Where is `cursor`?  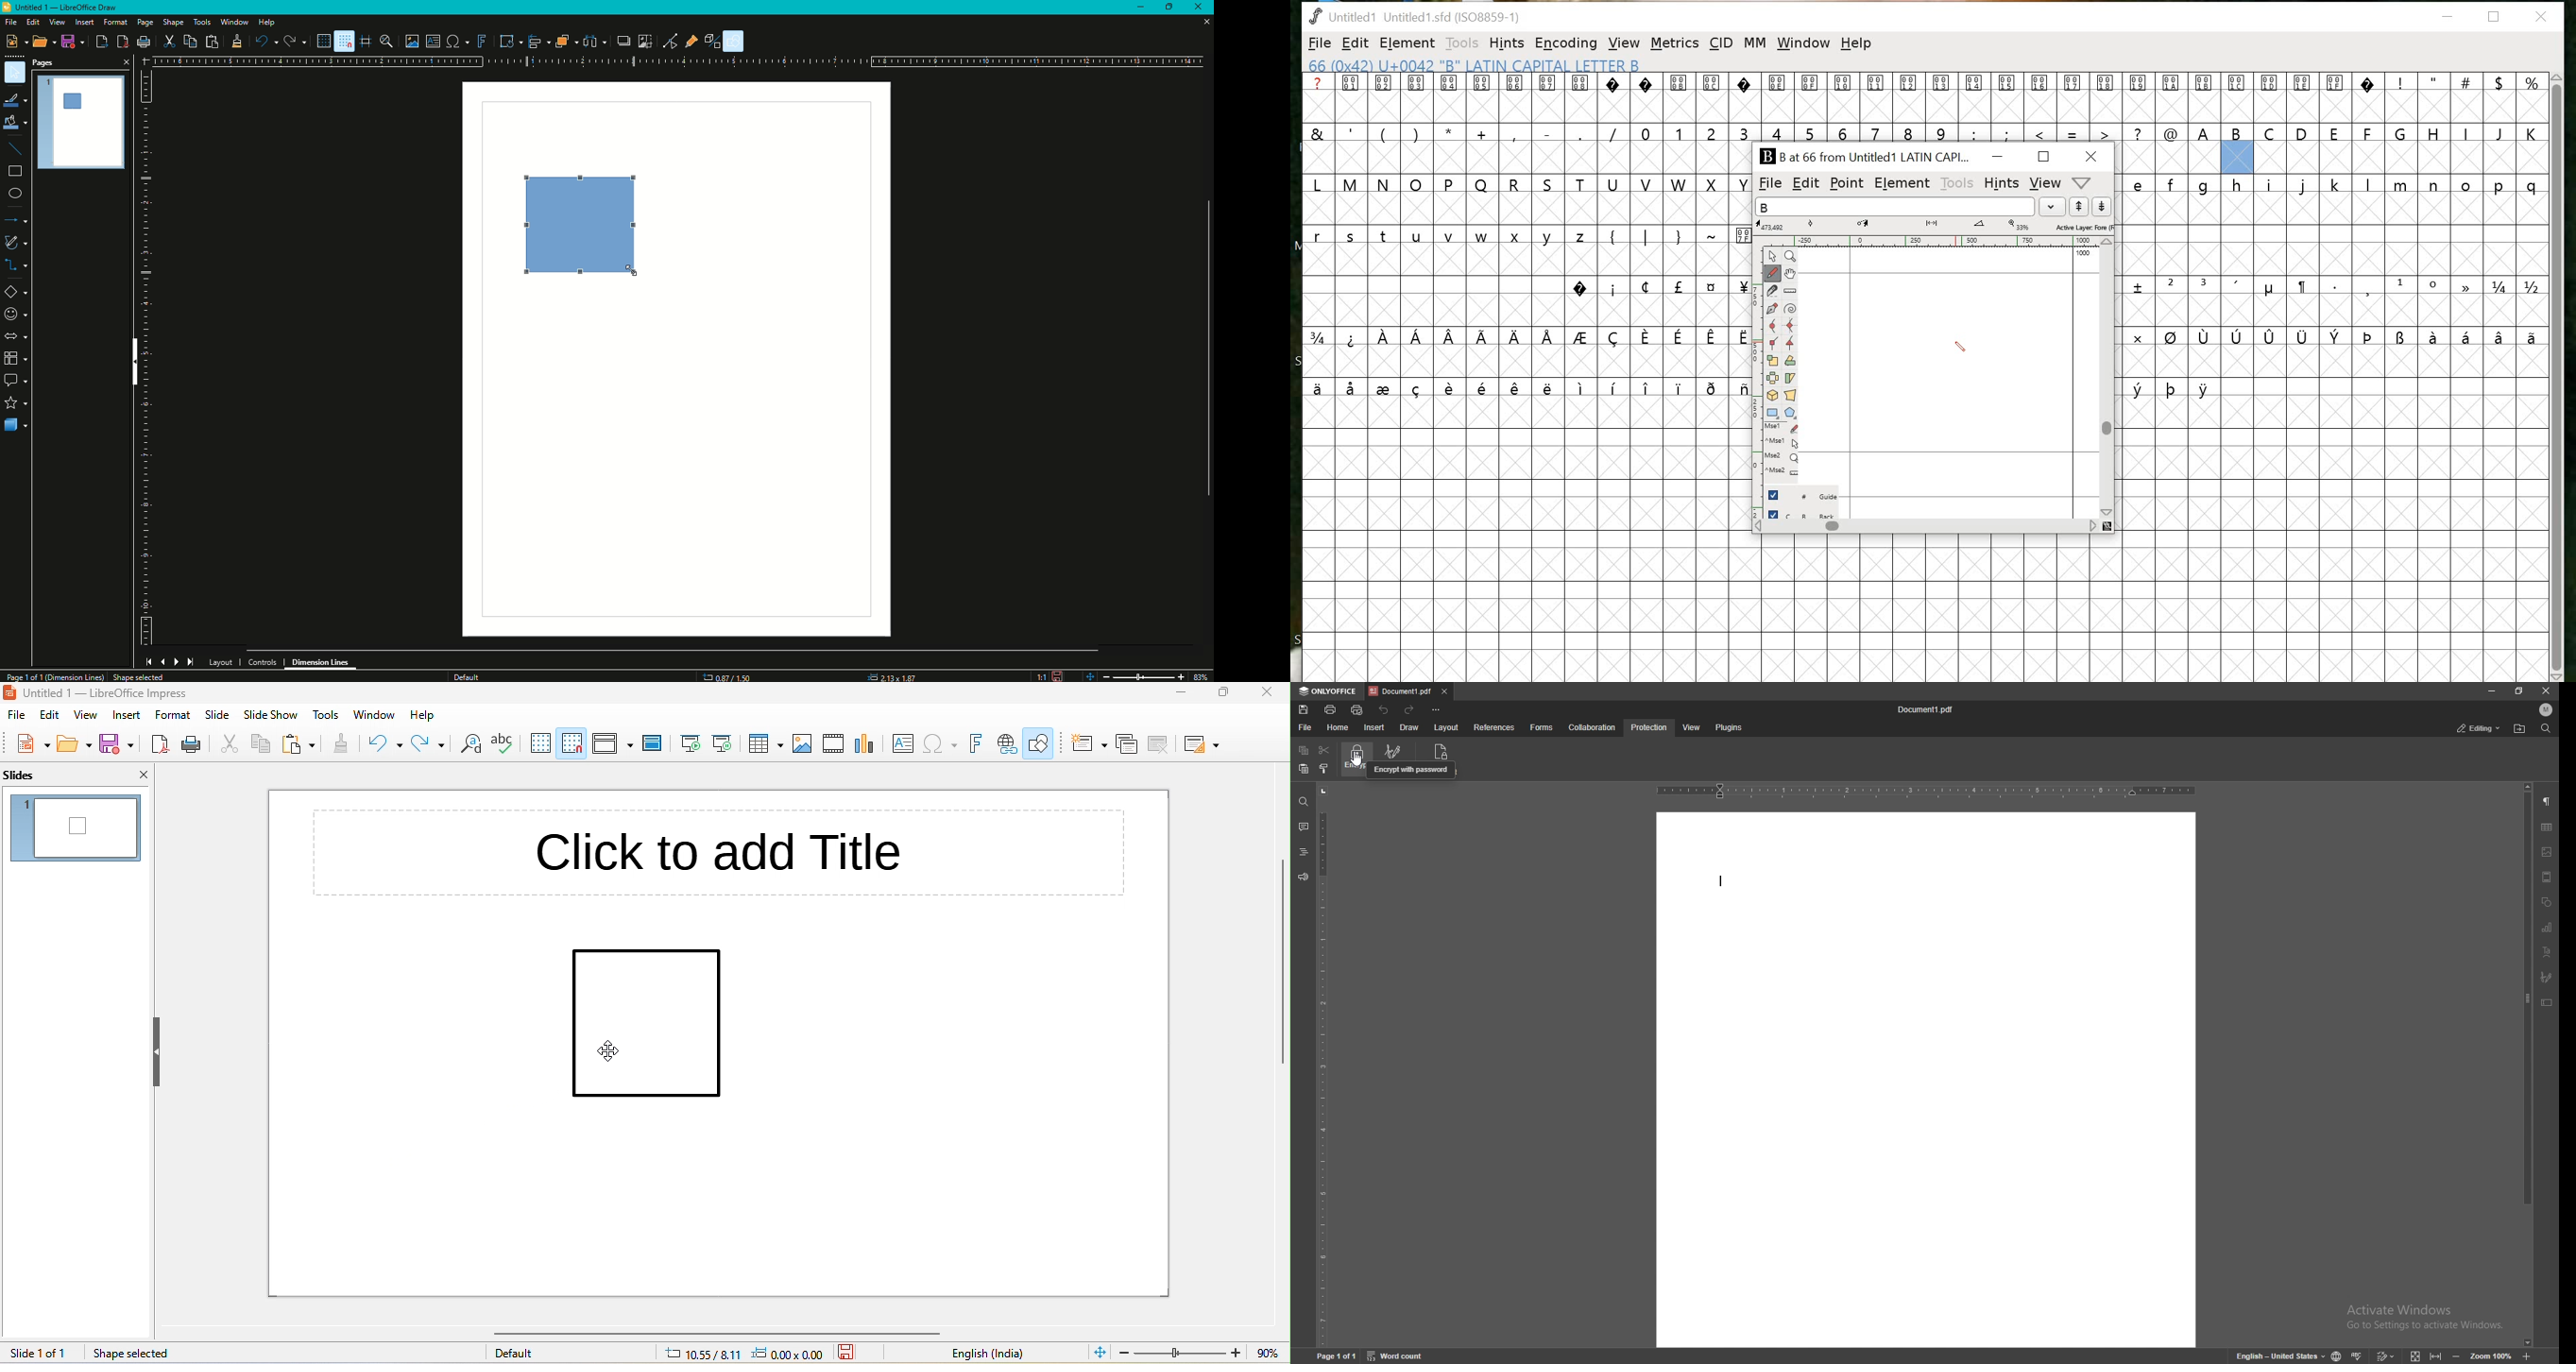 cursor is located at coordinates (1360, 761).